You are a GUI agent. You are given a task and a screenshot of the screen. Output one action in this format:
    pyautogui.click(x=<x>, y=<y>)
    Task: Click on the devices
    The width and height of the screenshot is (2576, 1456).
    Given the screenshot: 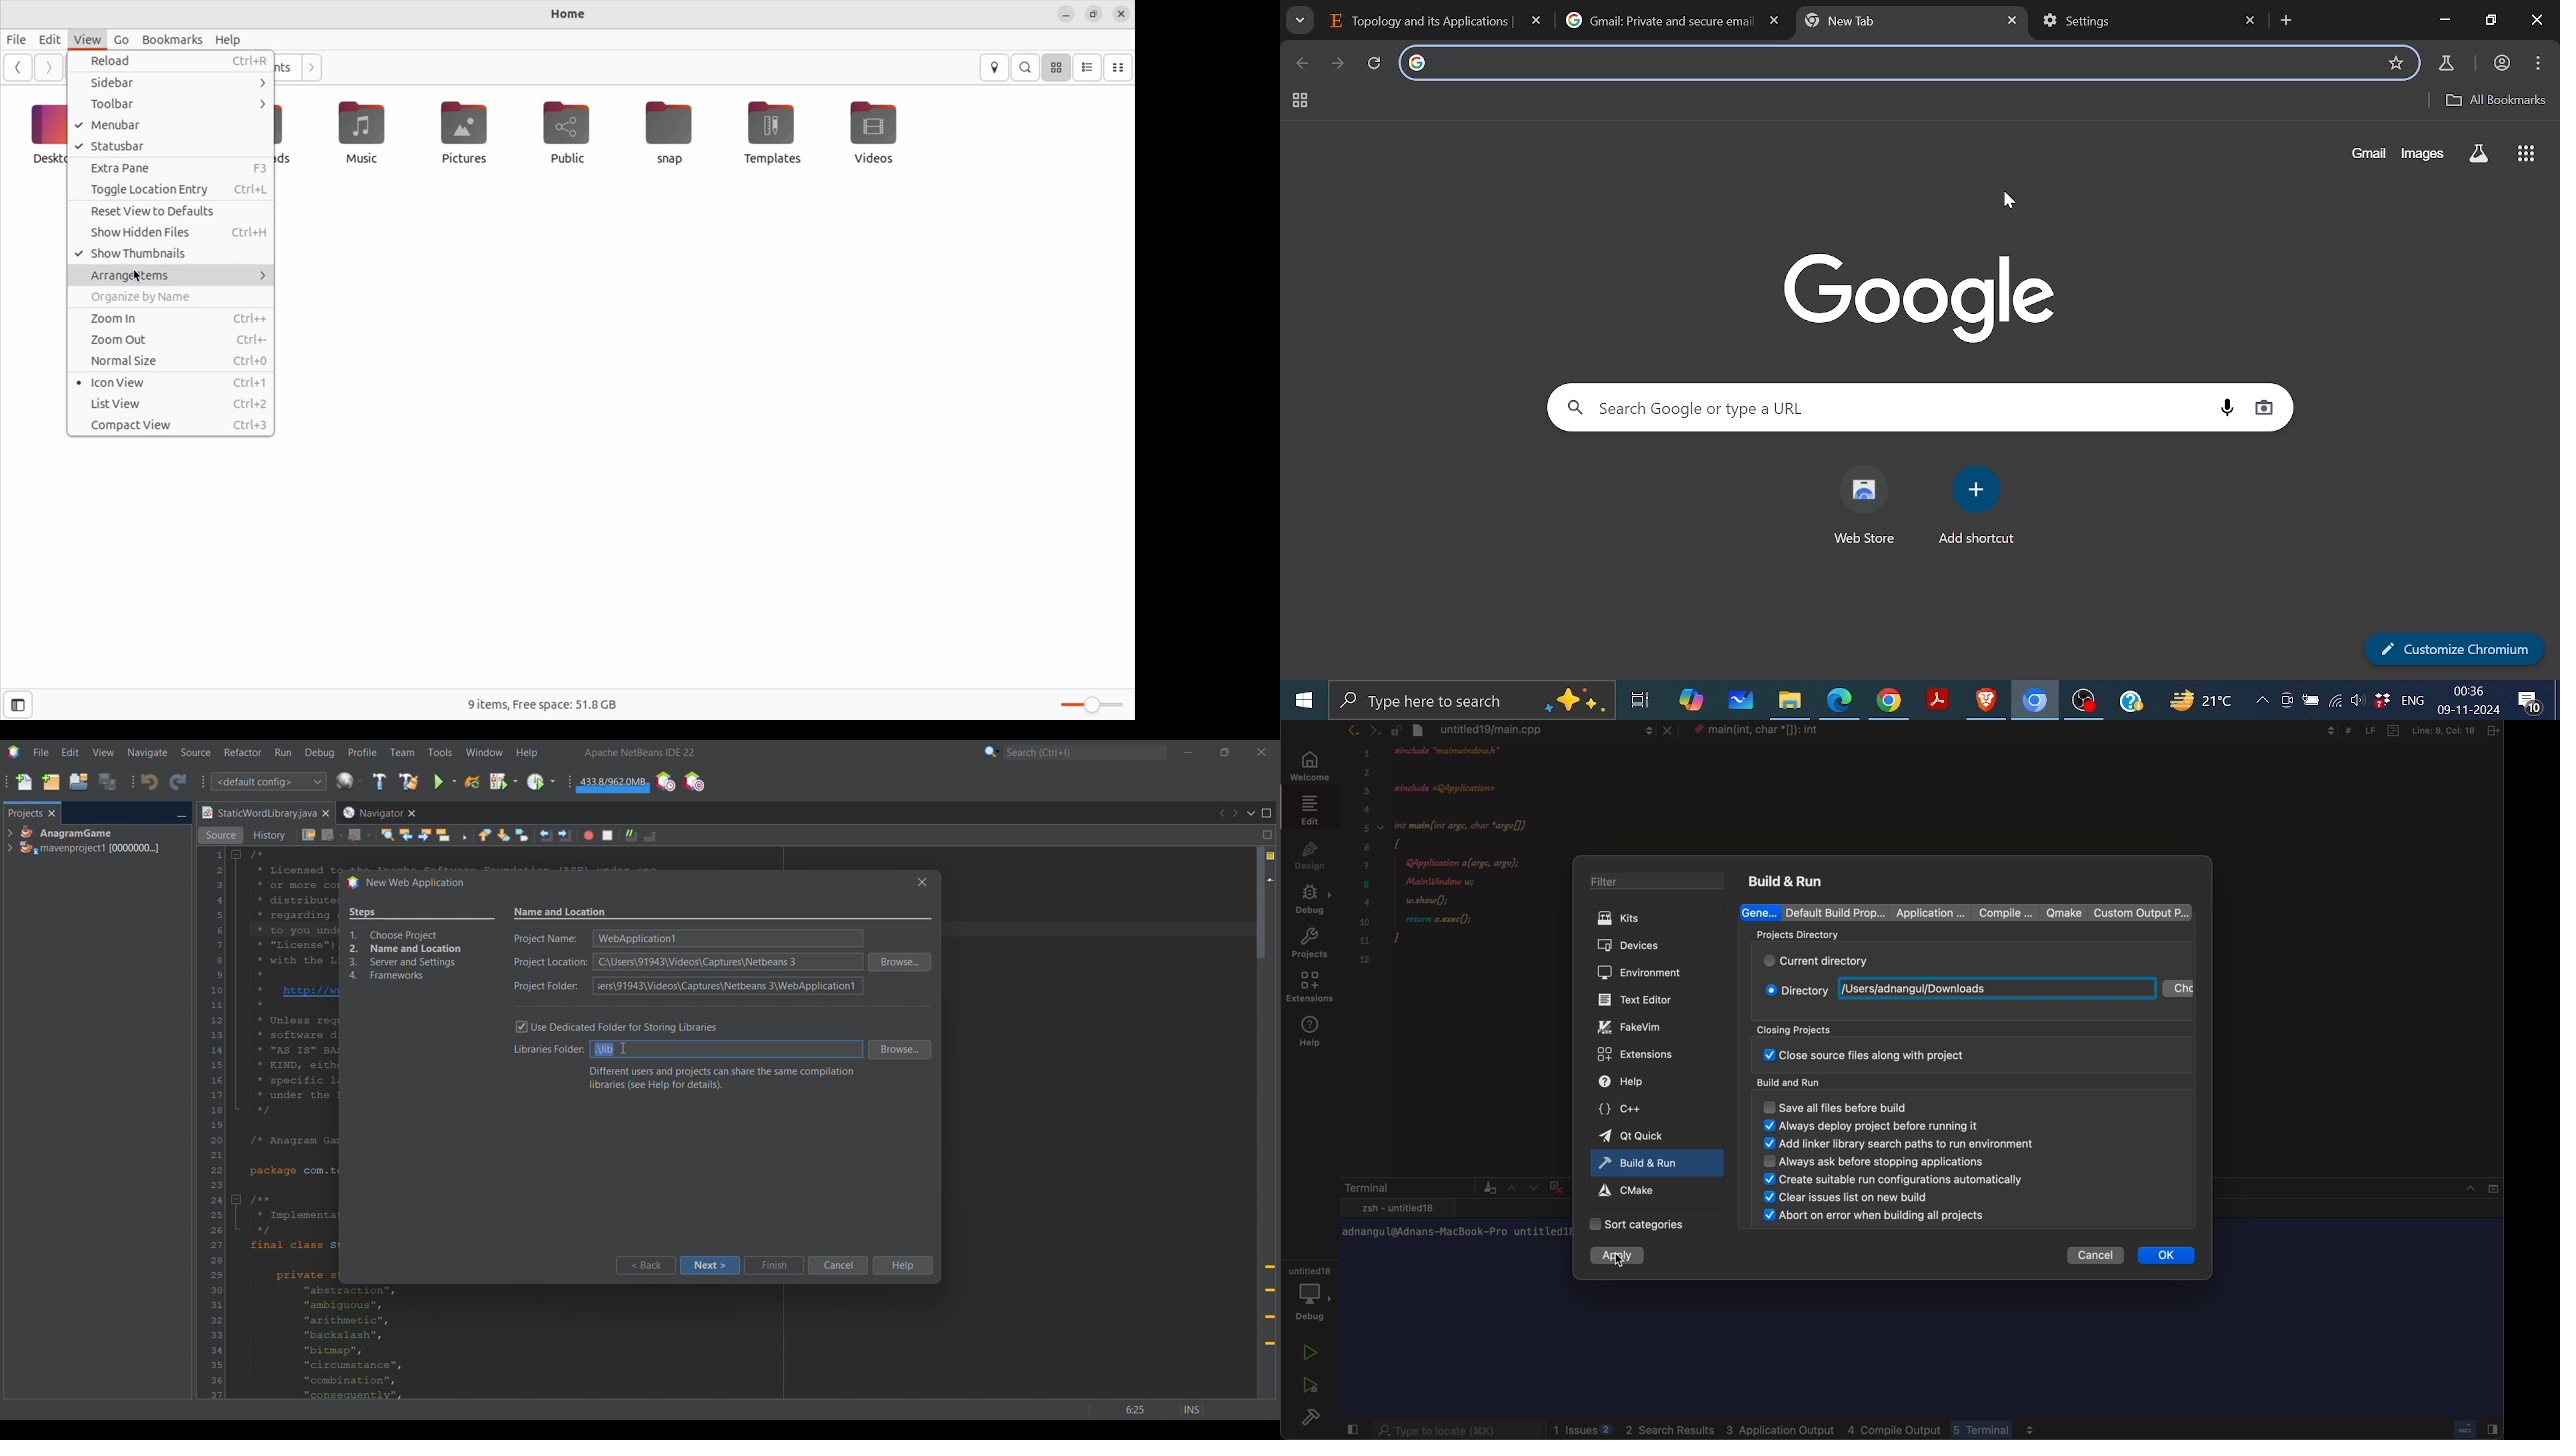 What is the action you would take?
    pyautogui.click(x=1650, y=946)
    